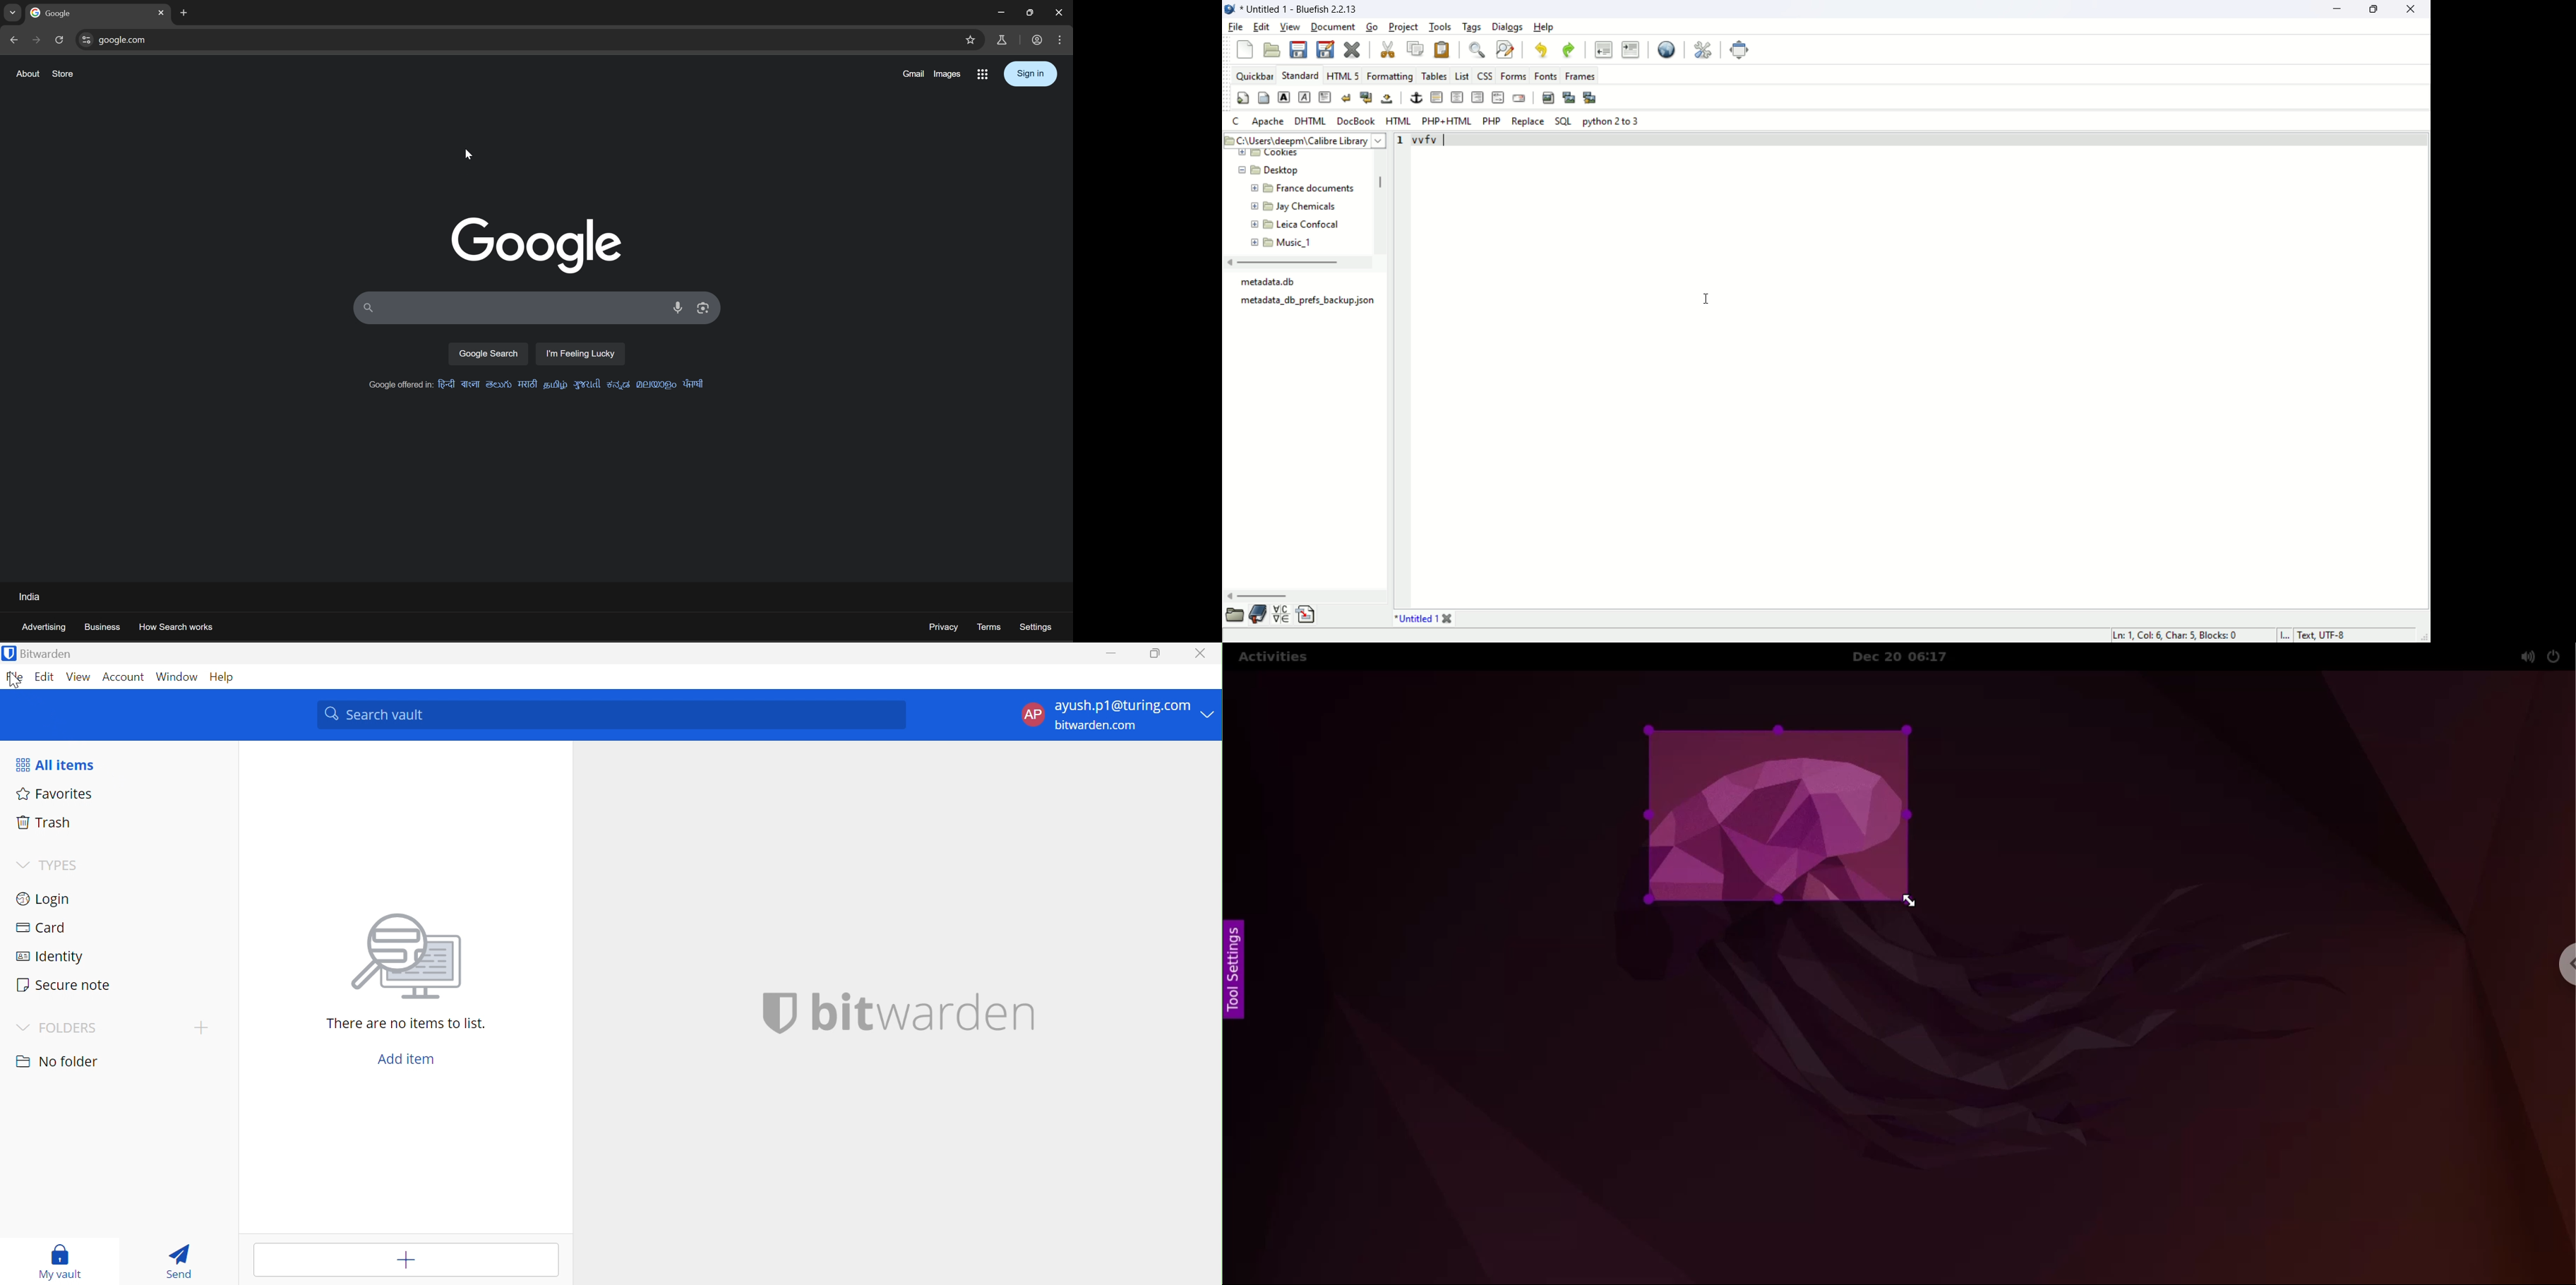 The width and height of the screenshot is (2576, 1288). I want to click on search Google or type a URL, so click(523, 38).